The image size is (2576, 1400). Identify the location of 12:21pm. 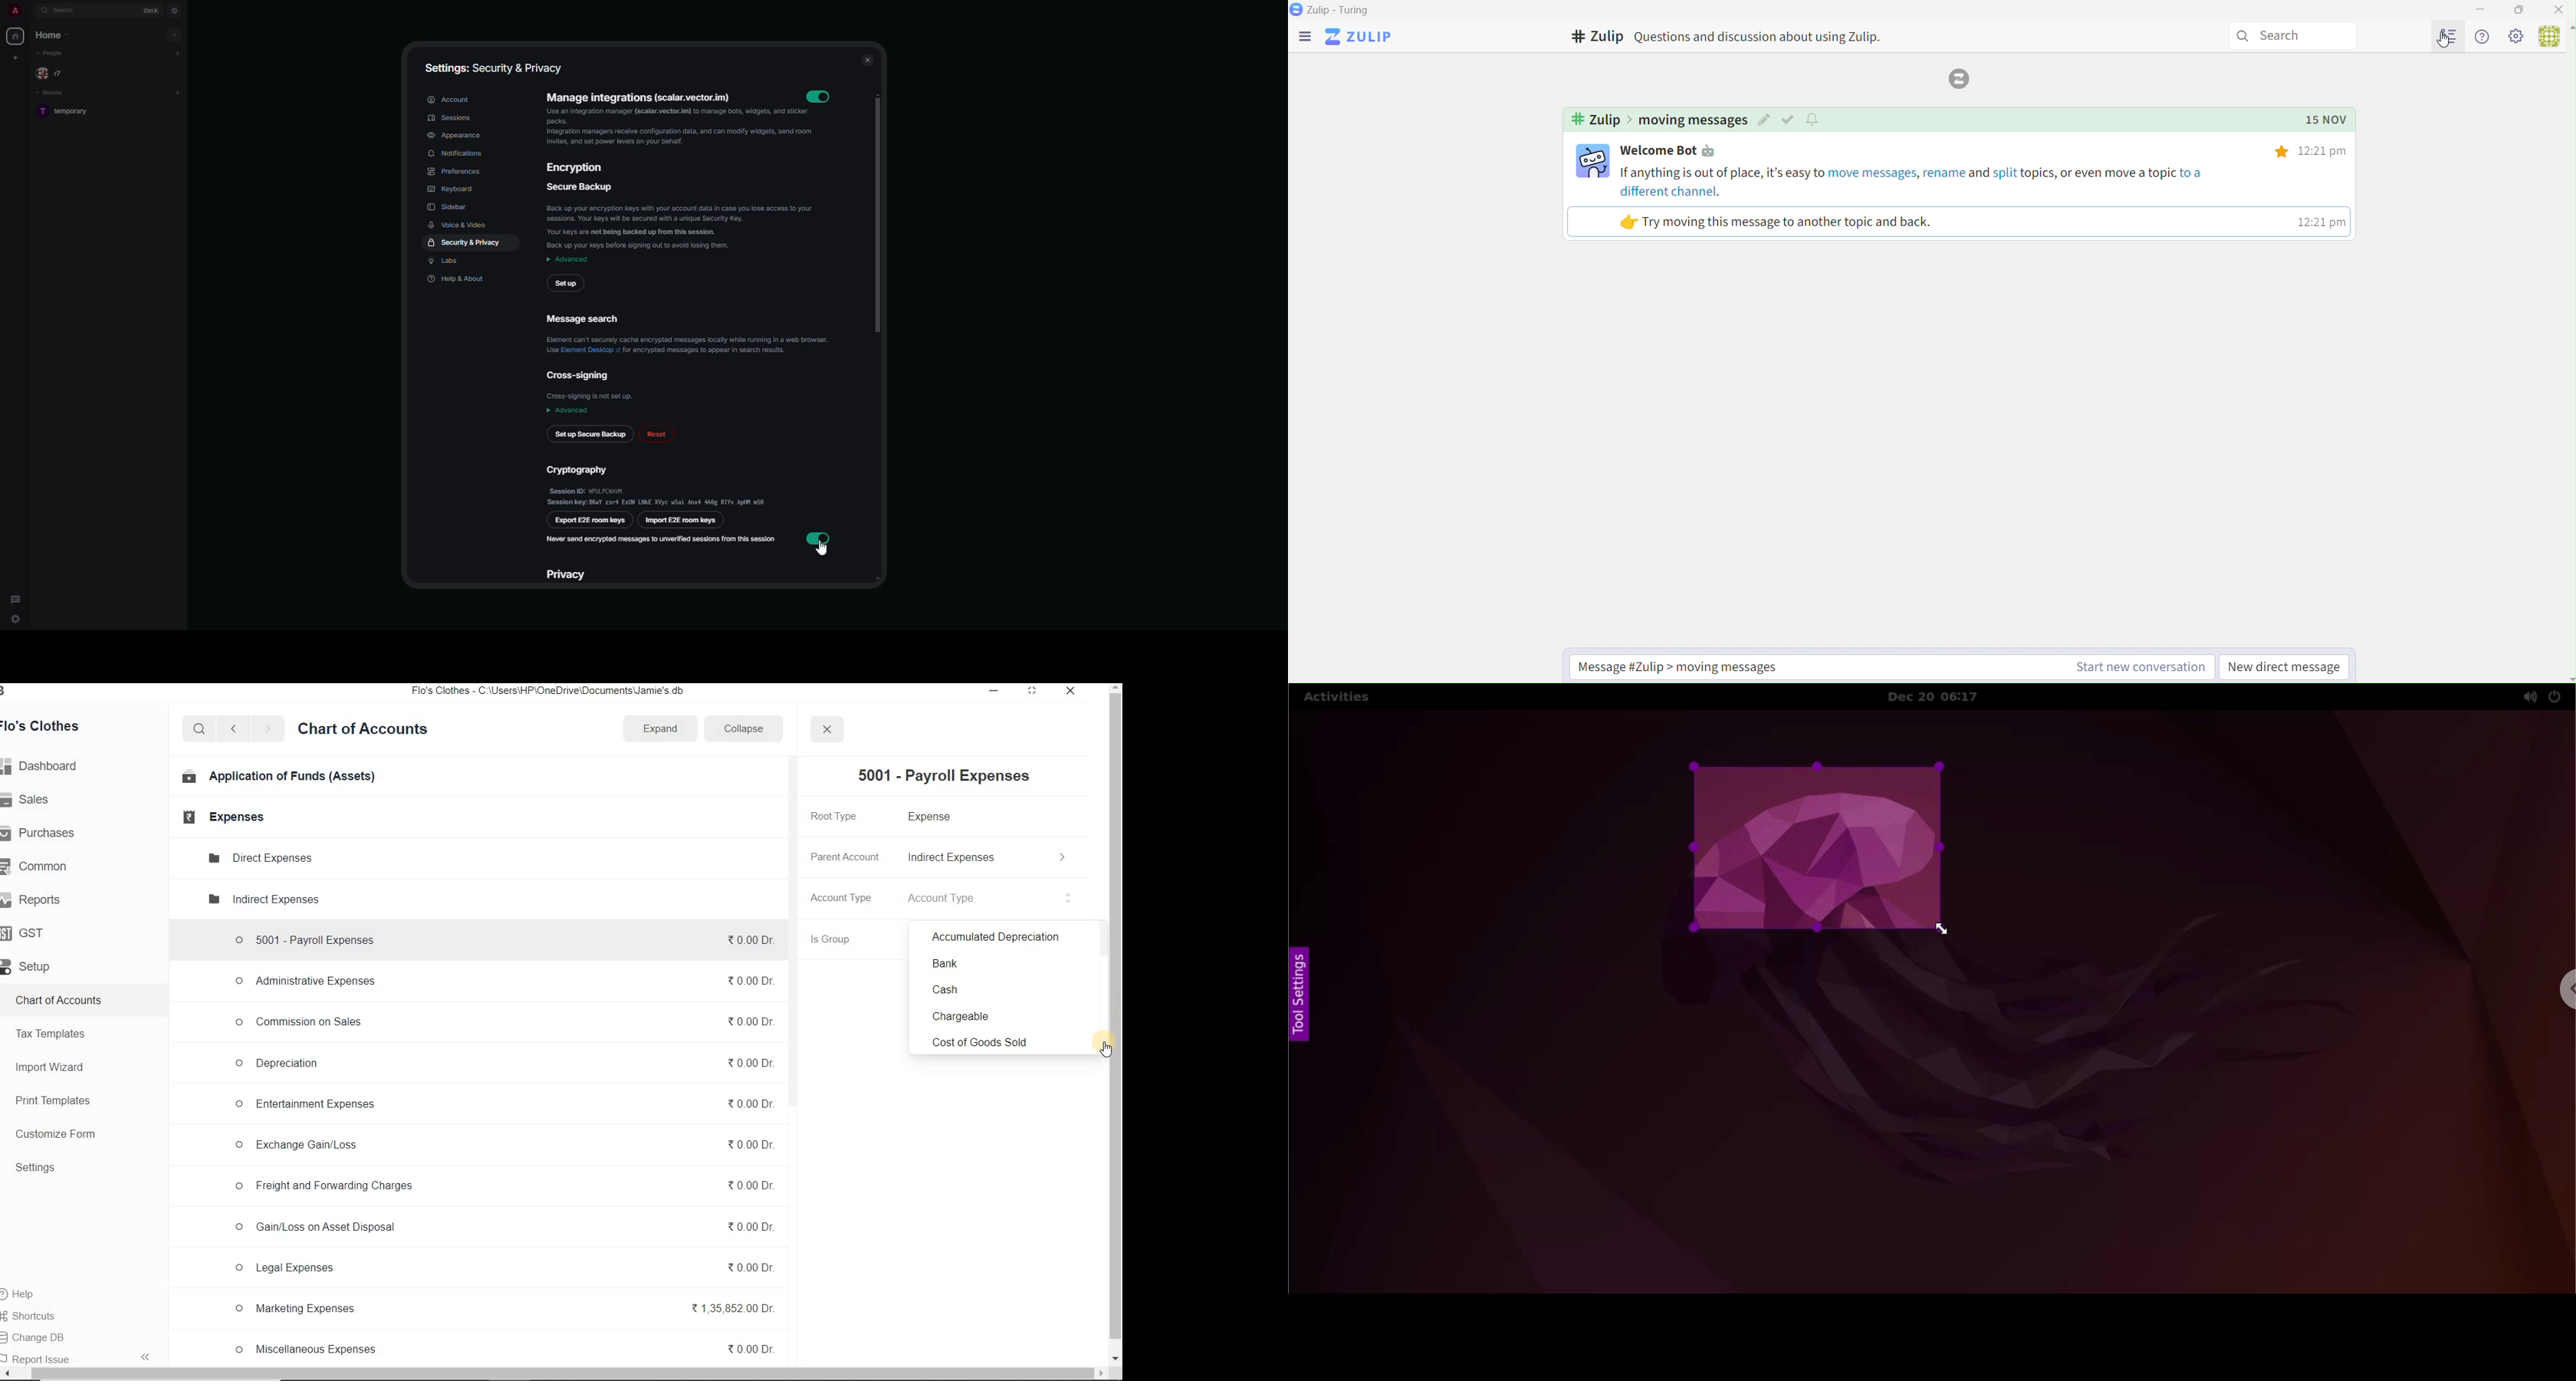
(2326, 151).